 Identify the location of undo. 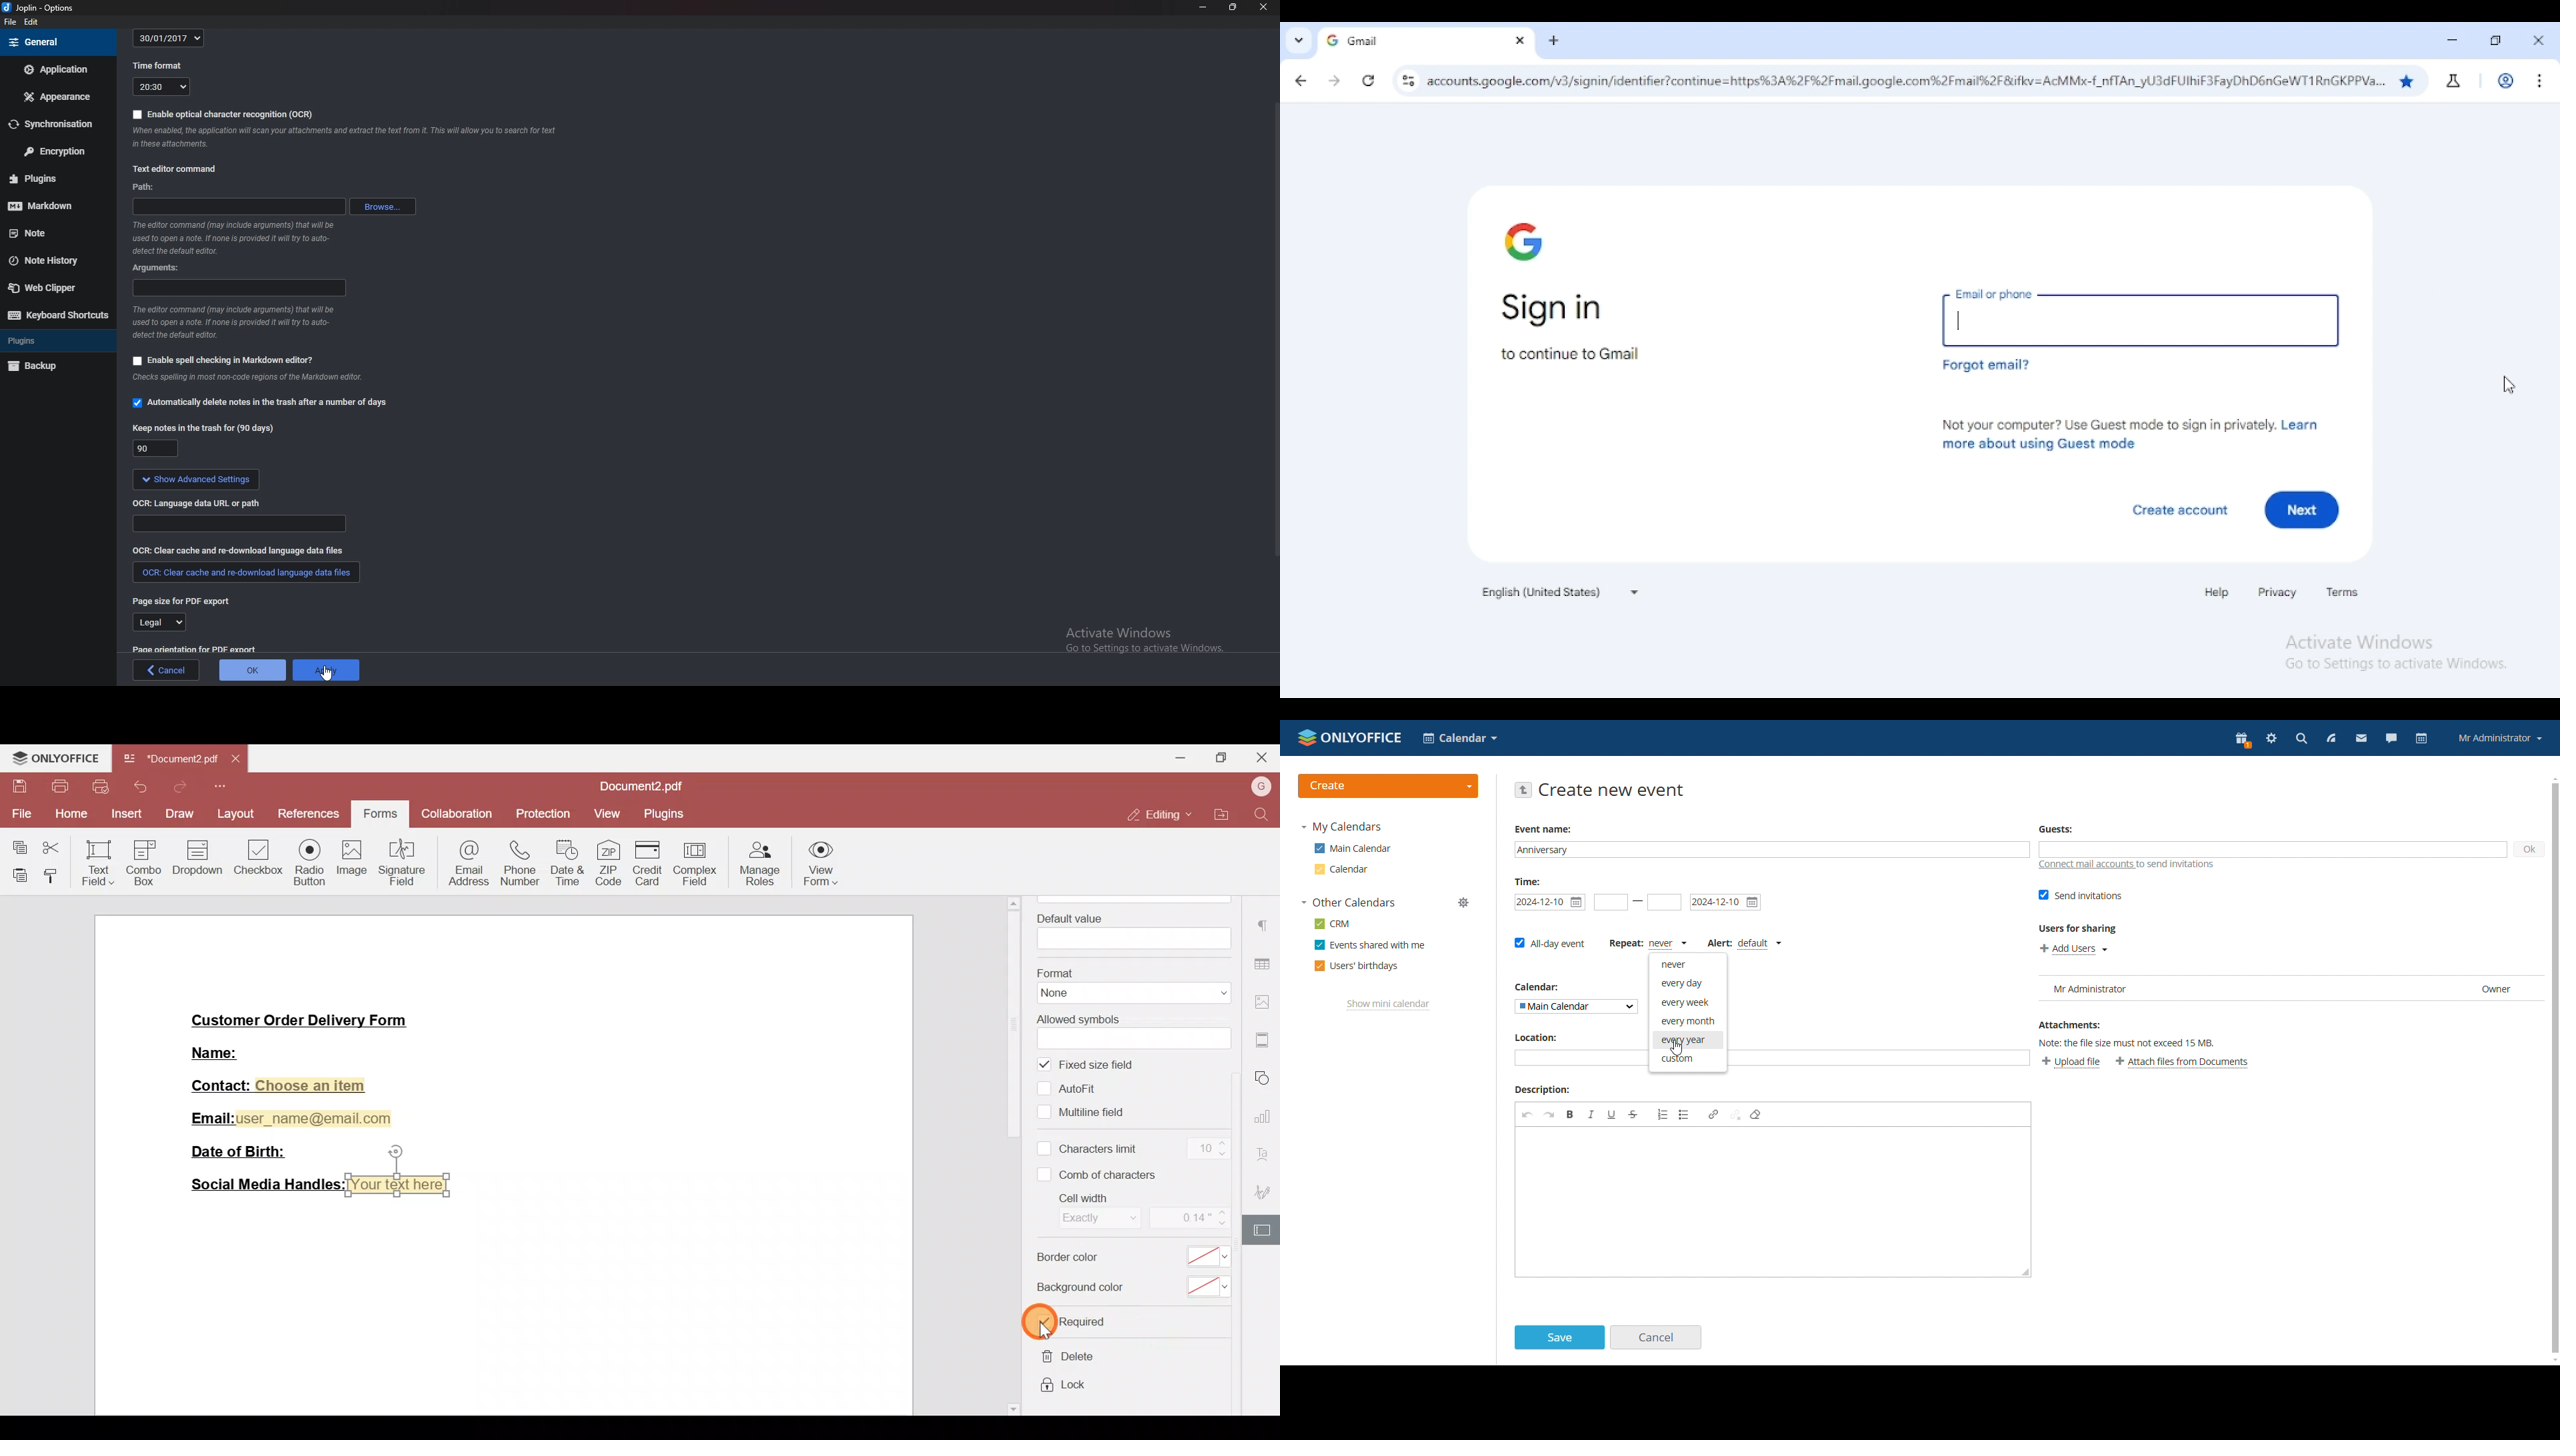
(1527, 1114).